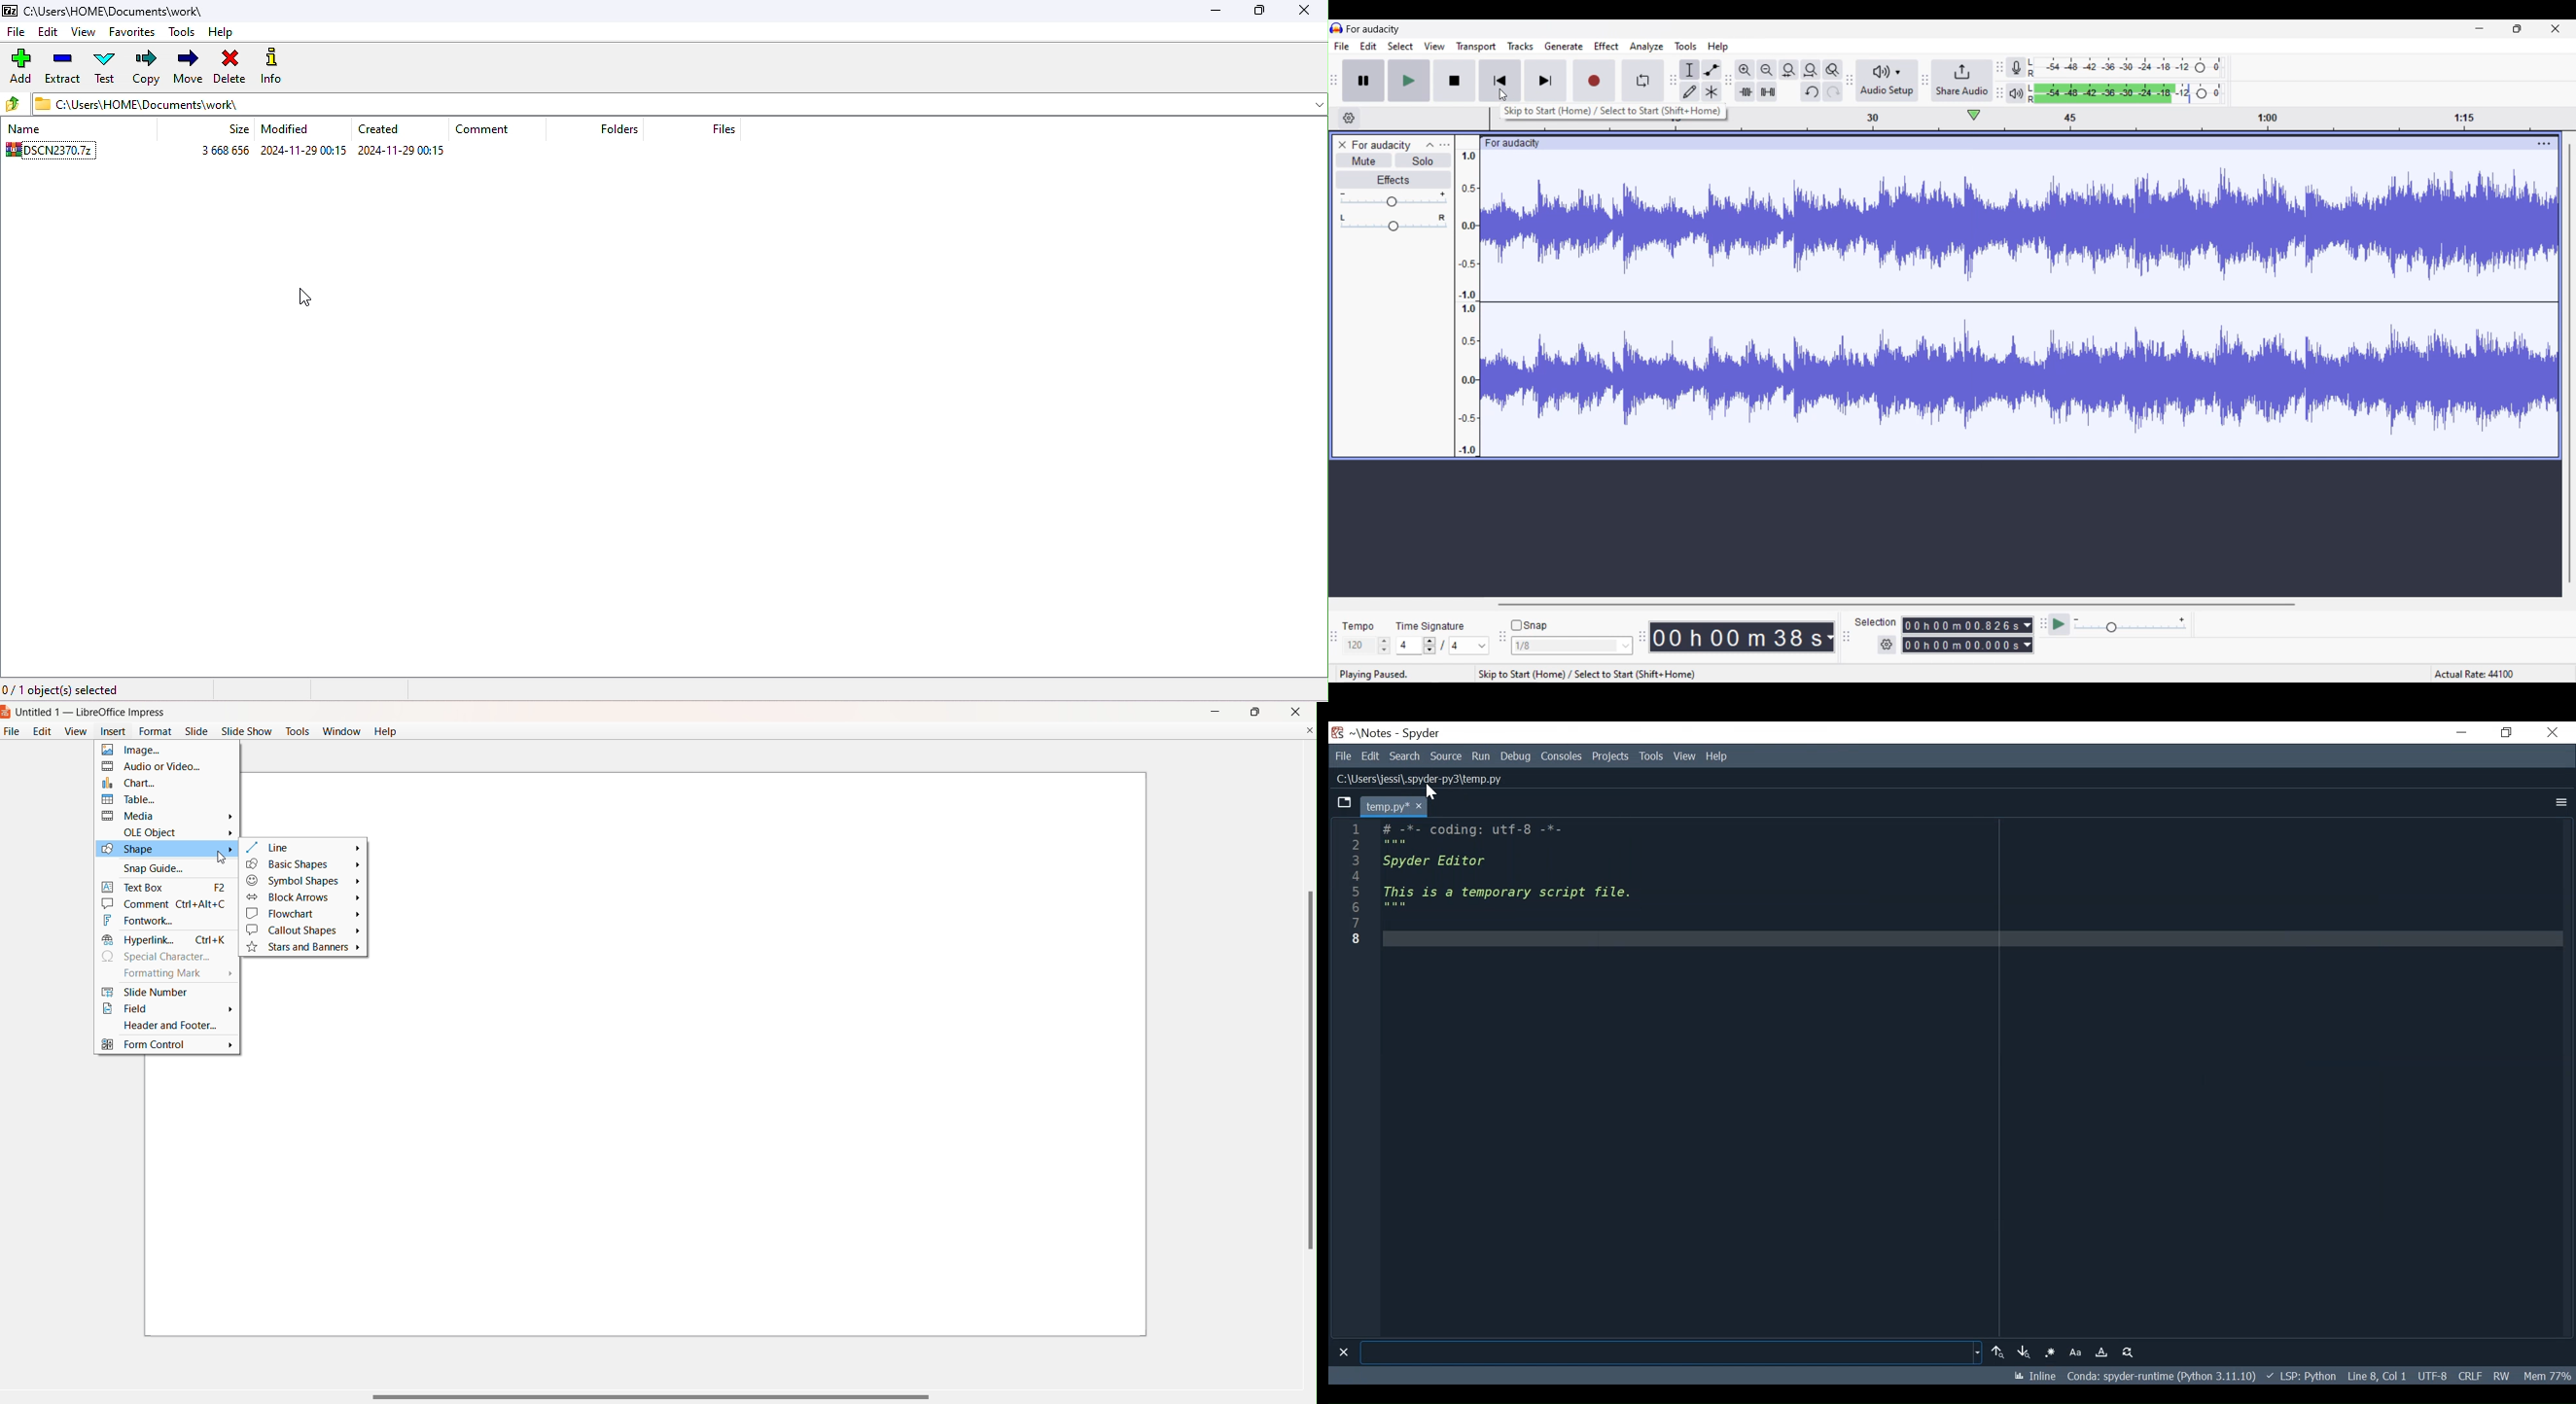 The height and width of the screenshot is (1428, 2576). What do you see at coordinates (1409, 81) in the screenshot?
I see `Play/Play once` at bounding box center [1409, 81].